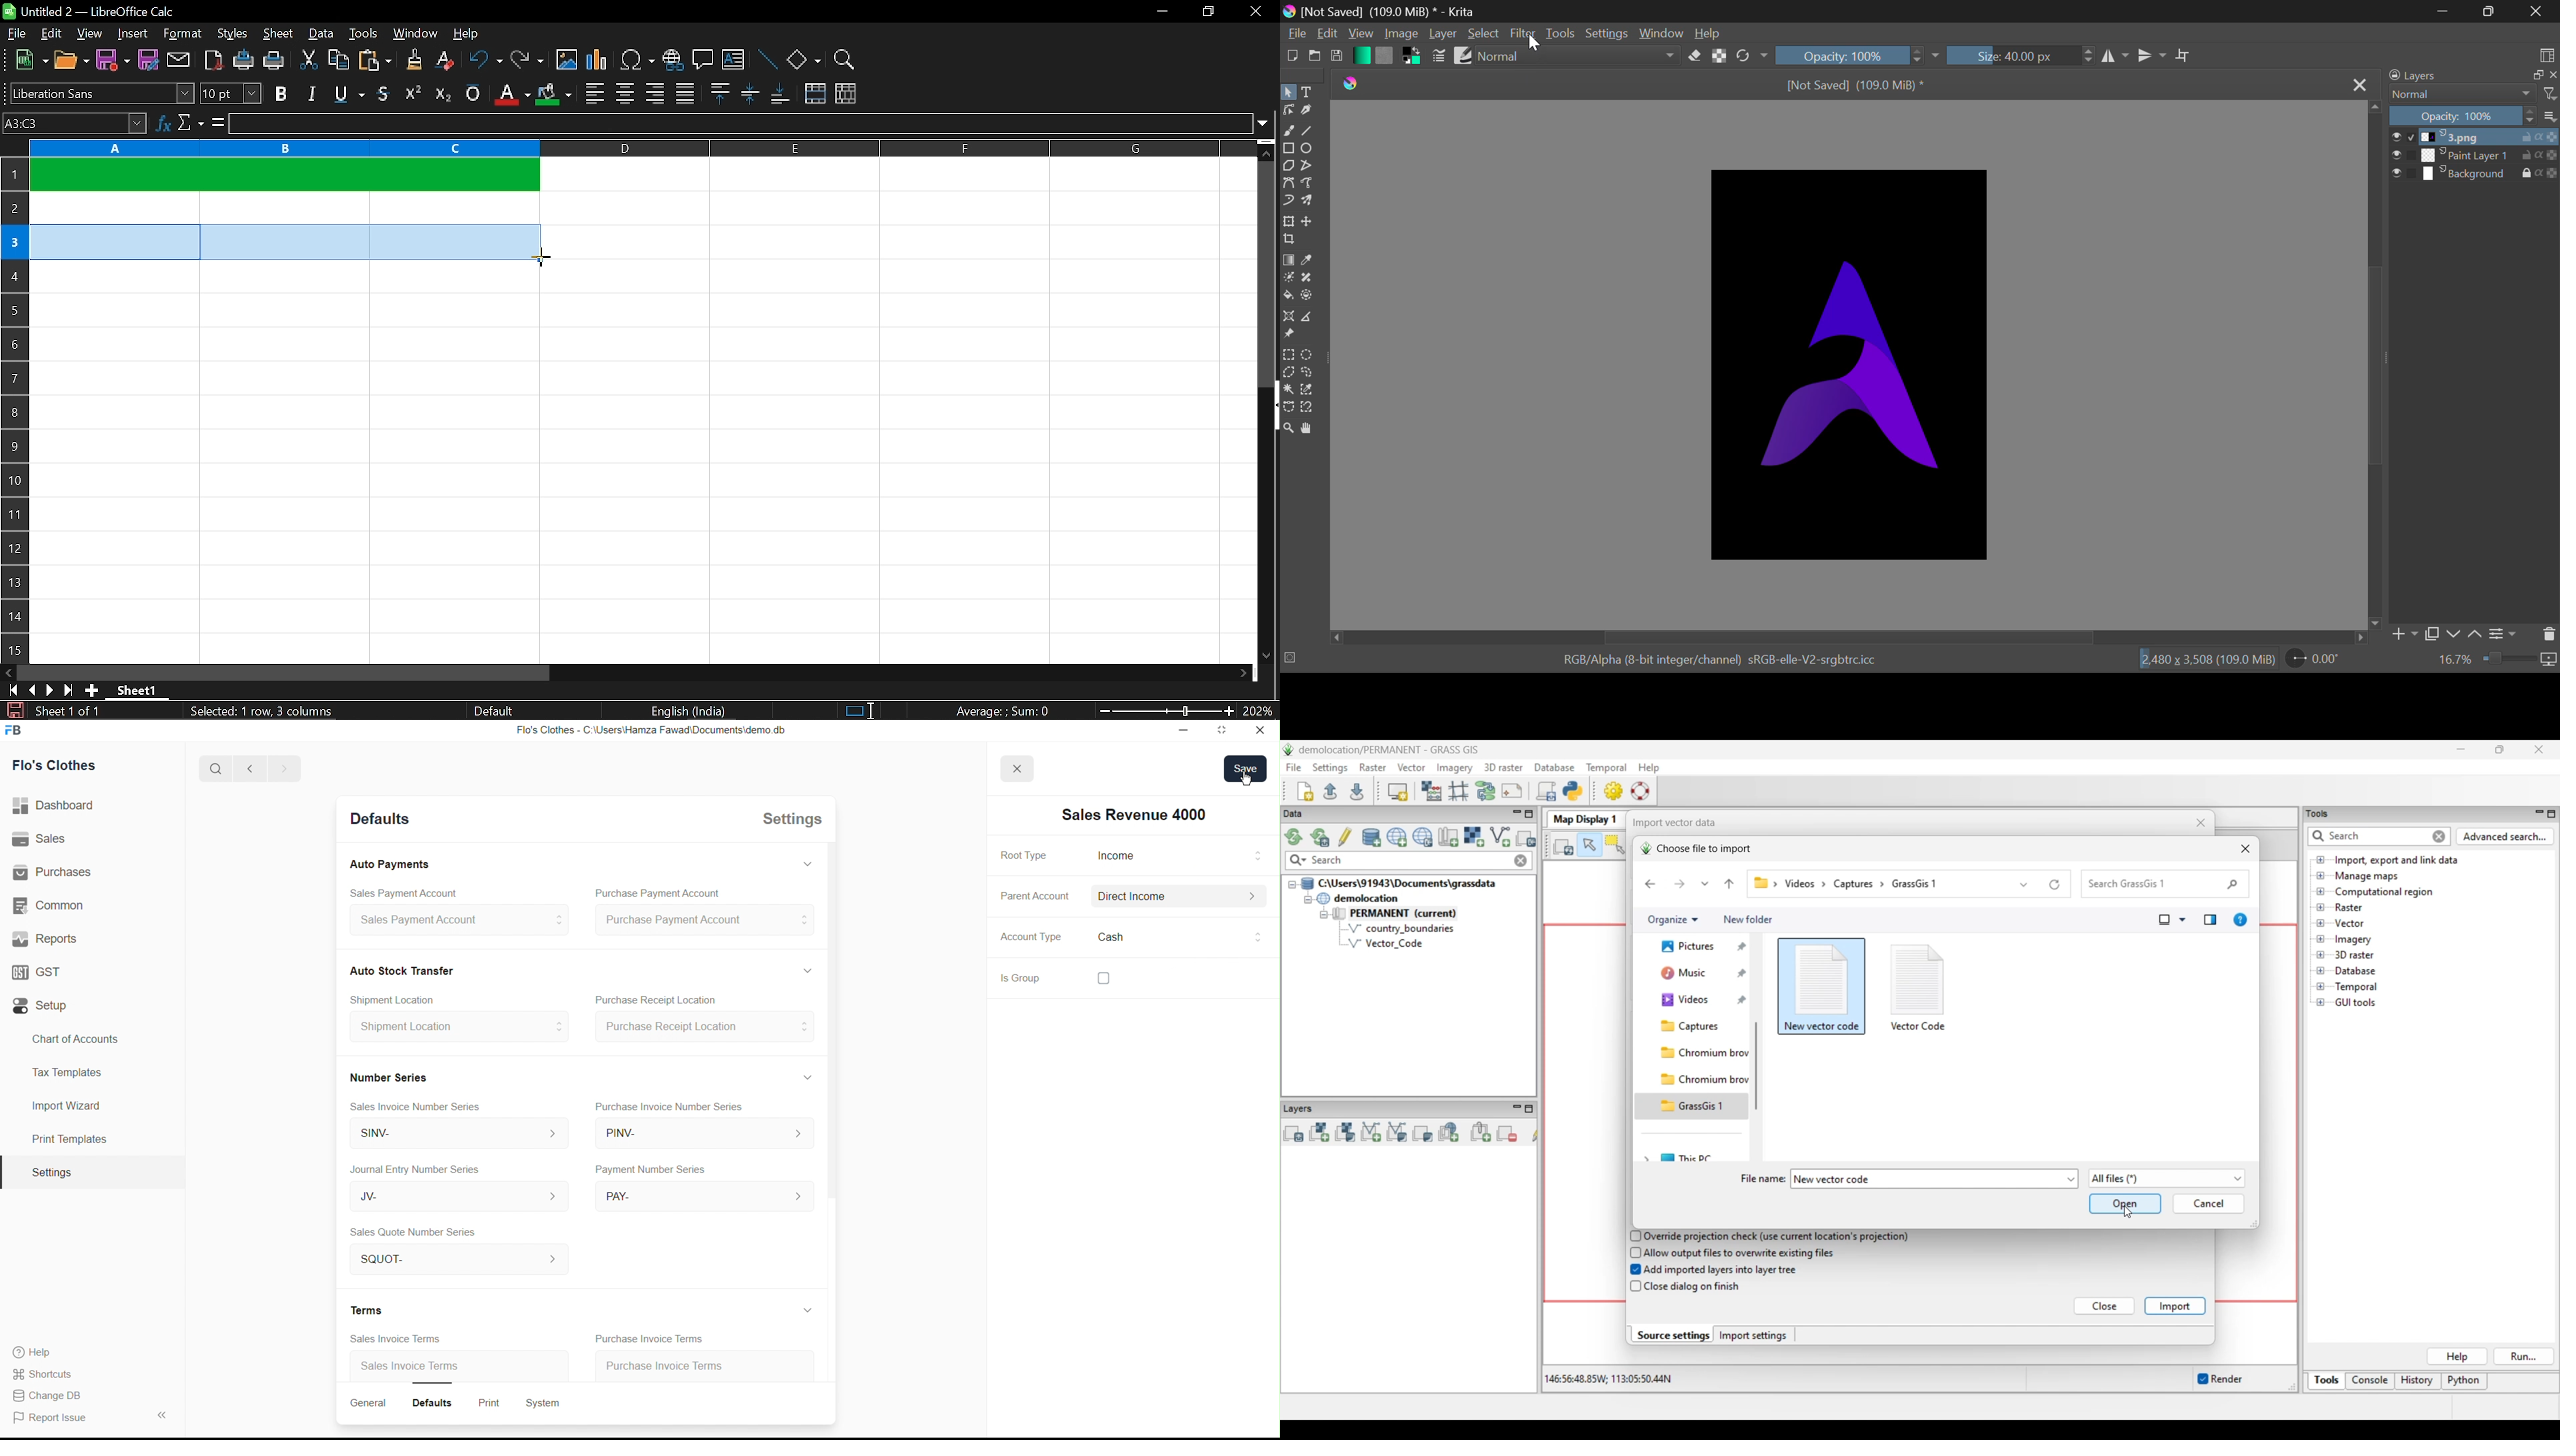 This screenshot has height=1456, width=2576. Describe the element at coordinates (1033, 895) in the screenshot. I see `Parent Account` at that location.